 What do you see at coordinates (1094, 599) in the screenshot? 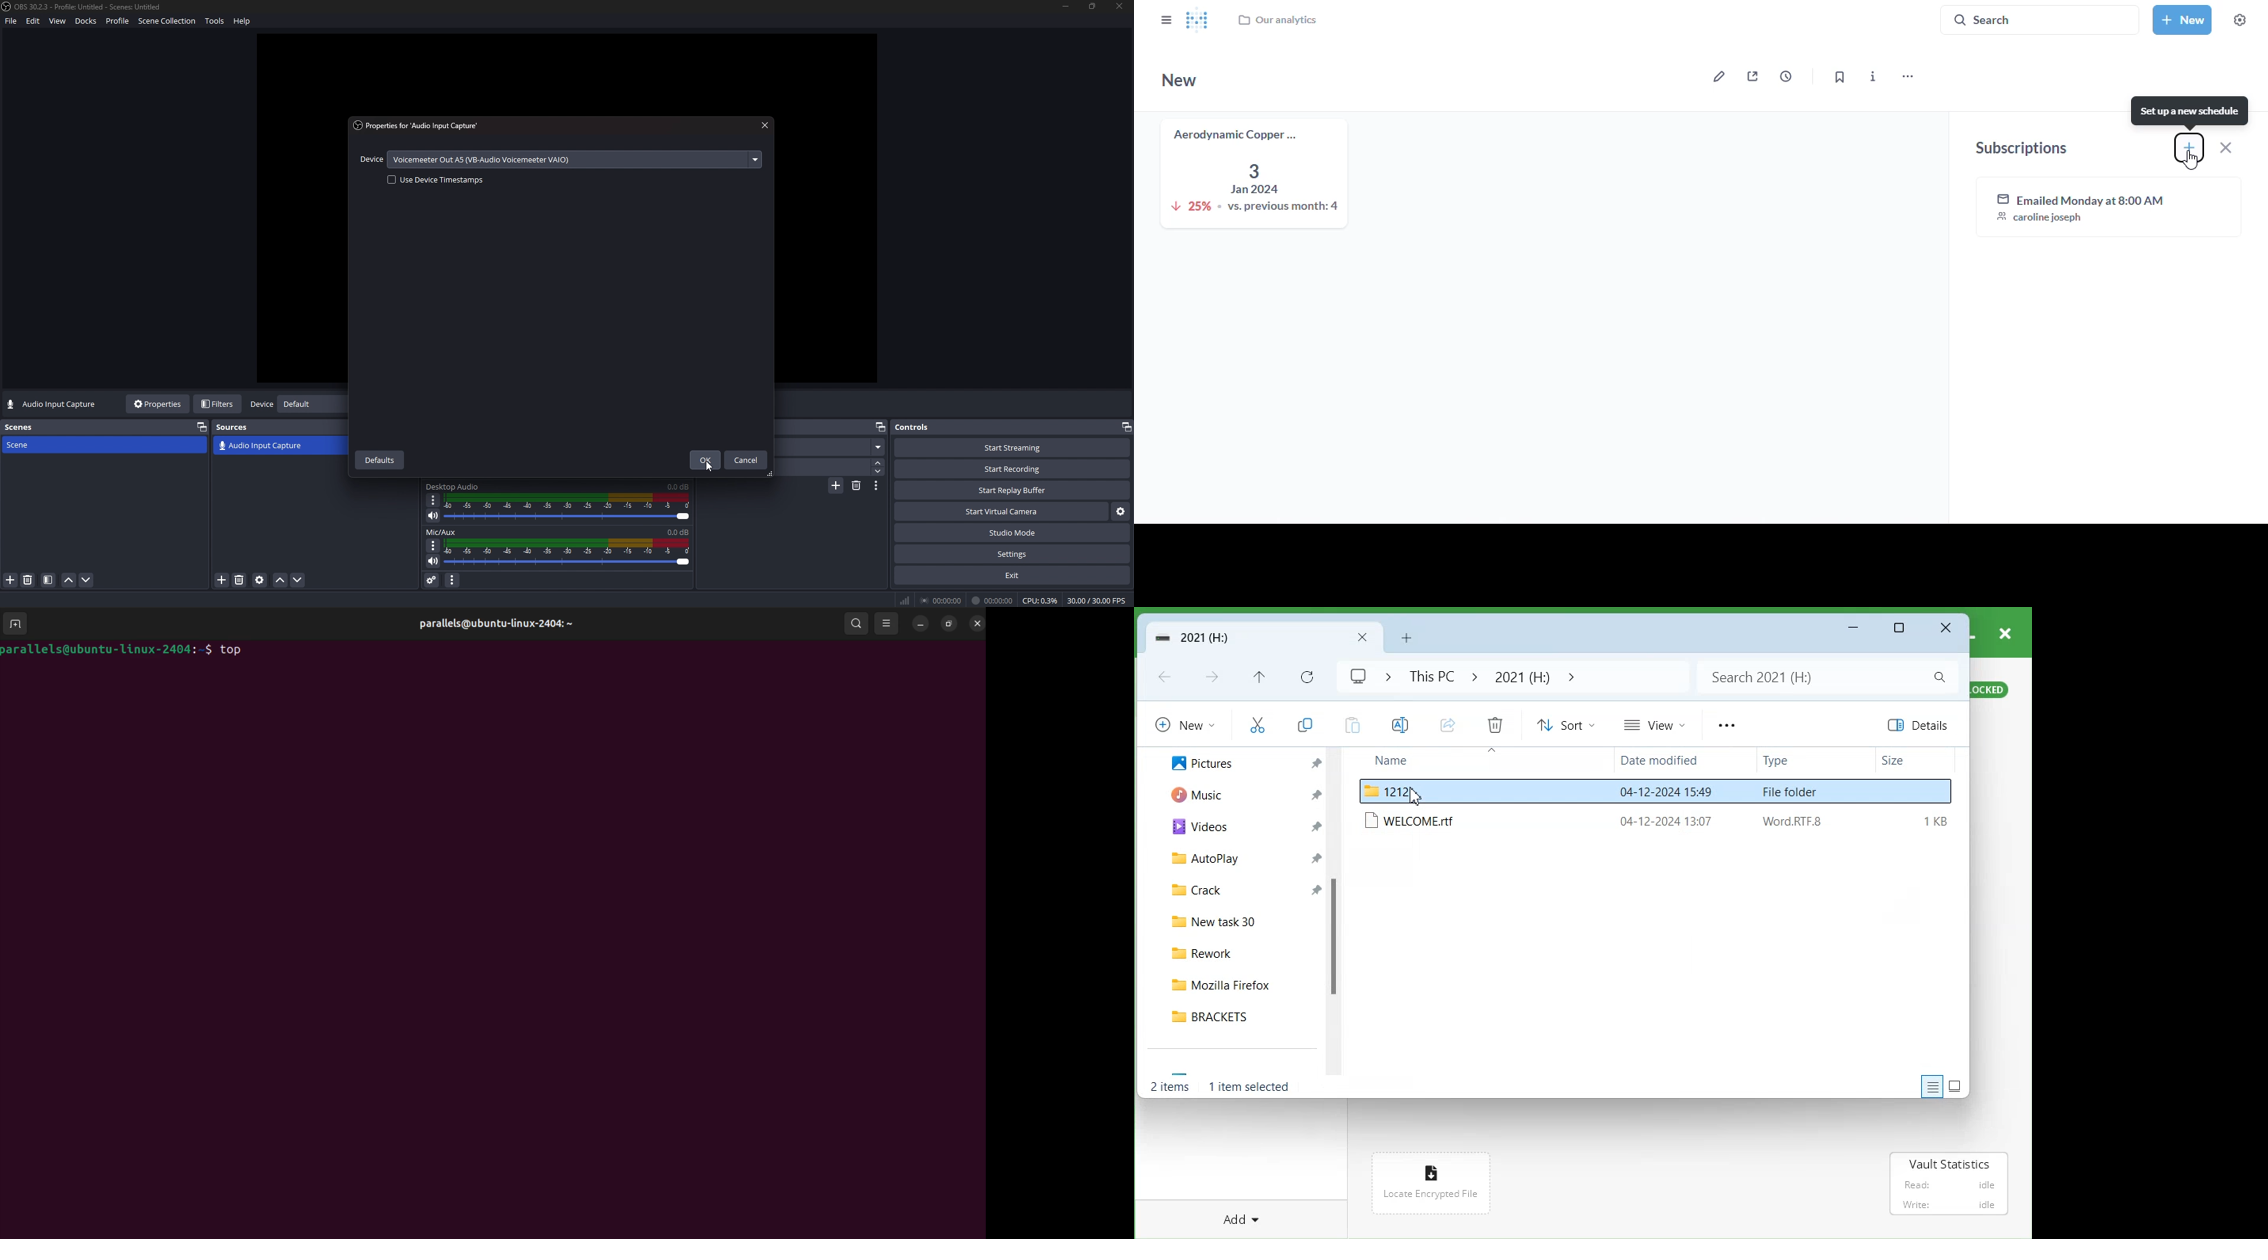
I see `D.00 7 30.00 FPS` at bounding box center [1094, 599].